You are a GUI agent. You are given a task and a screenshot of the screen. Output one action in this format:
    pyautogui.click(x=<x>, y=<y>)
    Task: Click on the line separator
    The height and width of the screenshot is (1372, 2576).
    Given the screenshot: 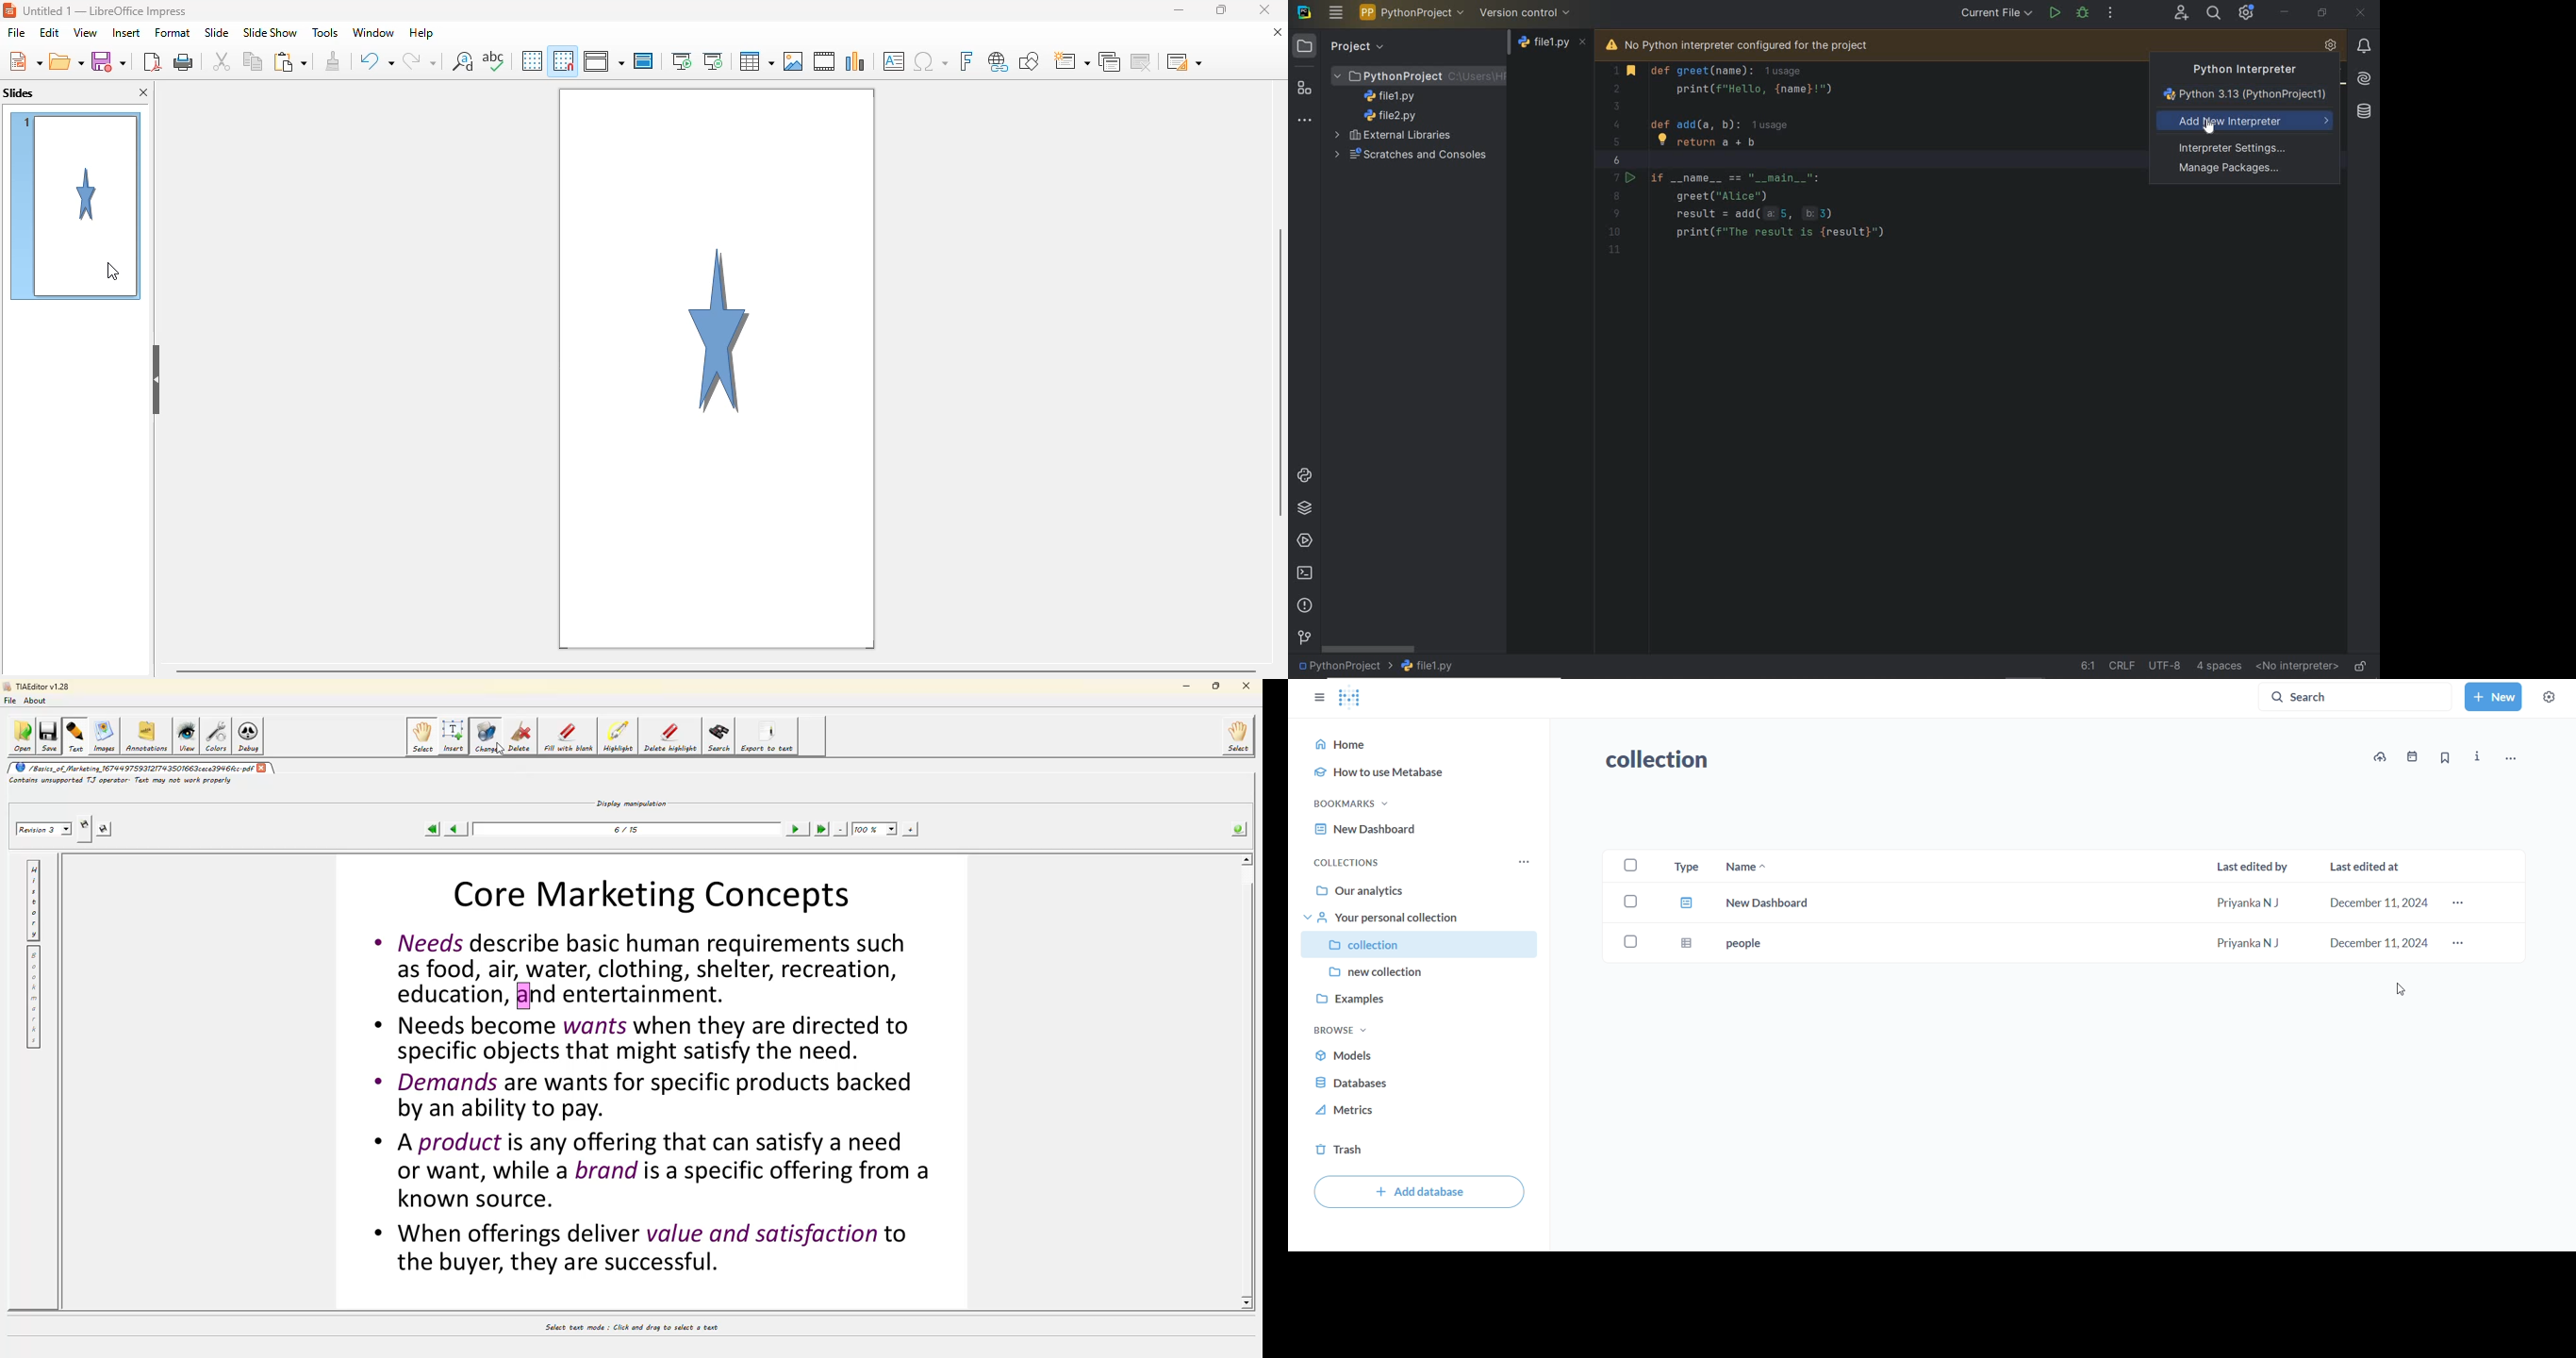 What is the action you would take?
    pyautogui.click(x=2122, y=665)
    